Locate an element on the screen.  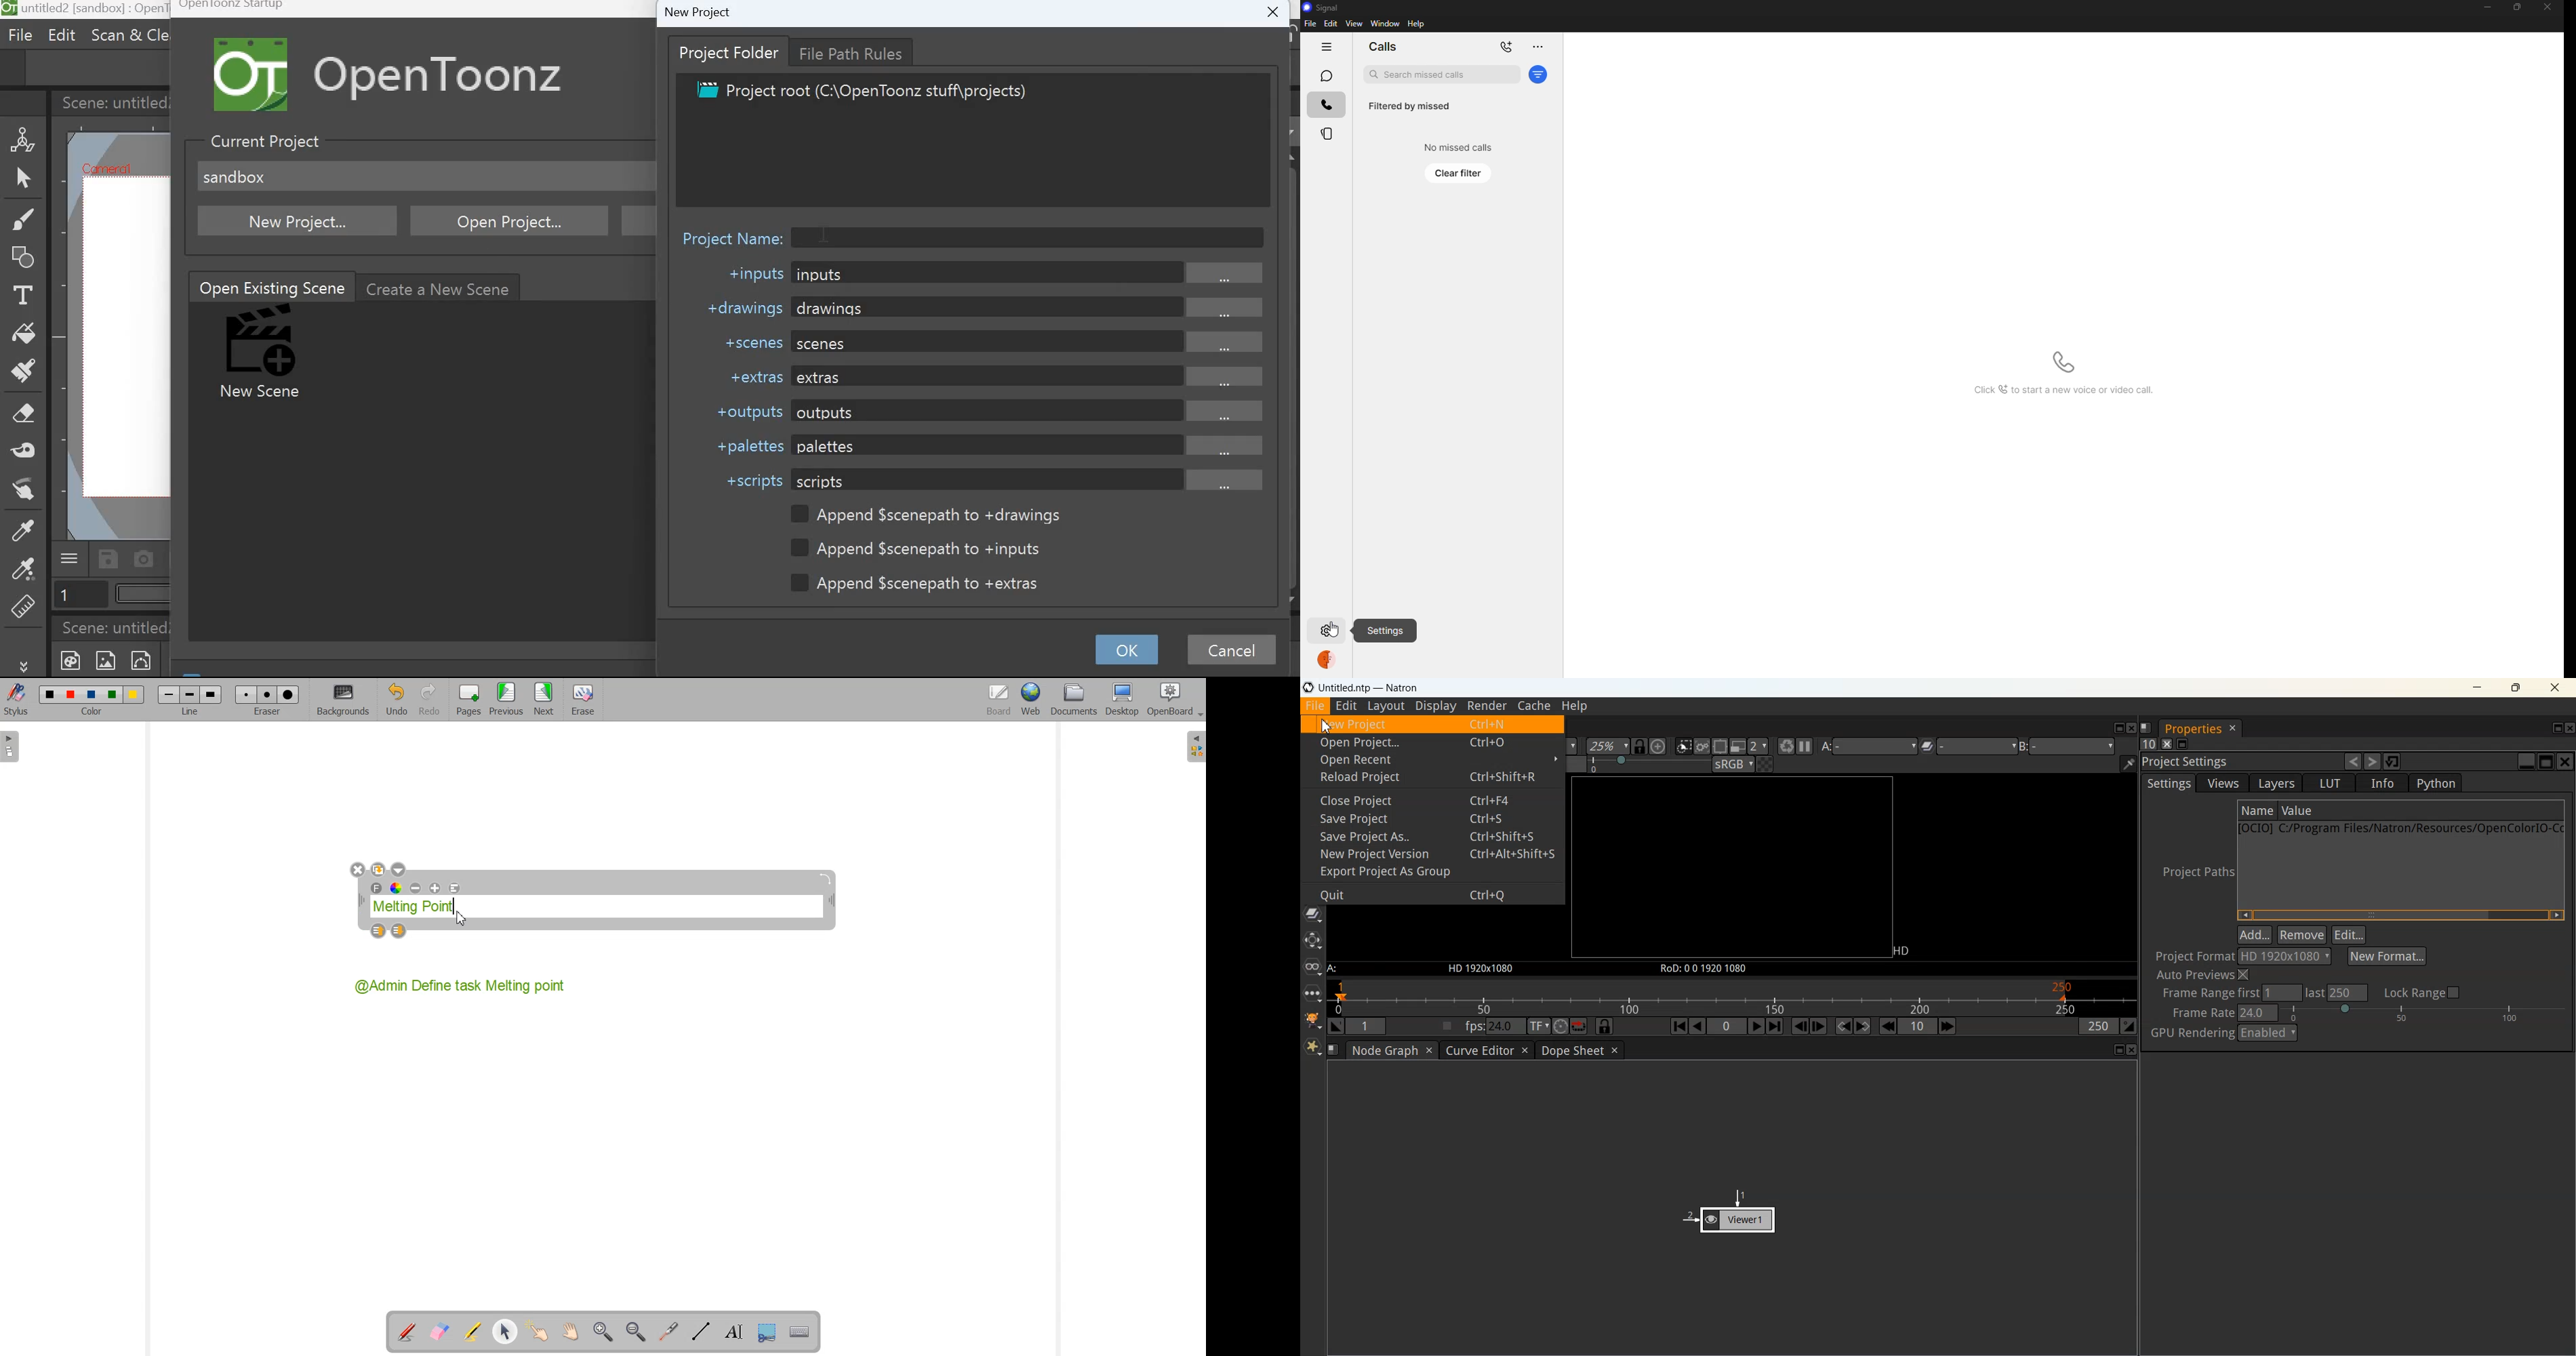
Lock Timeline is located at coordinates (1605, 1026).